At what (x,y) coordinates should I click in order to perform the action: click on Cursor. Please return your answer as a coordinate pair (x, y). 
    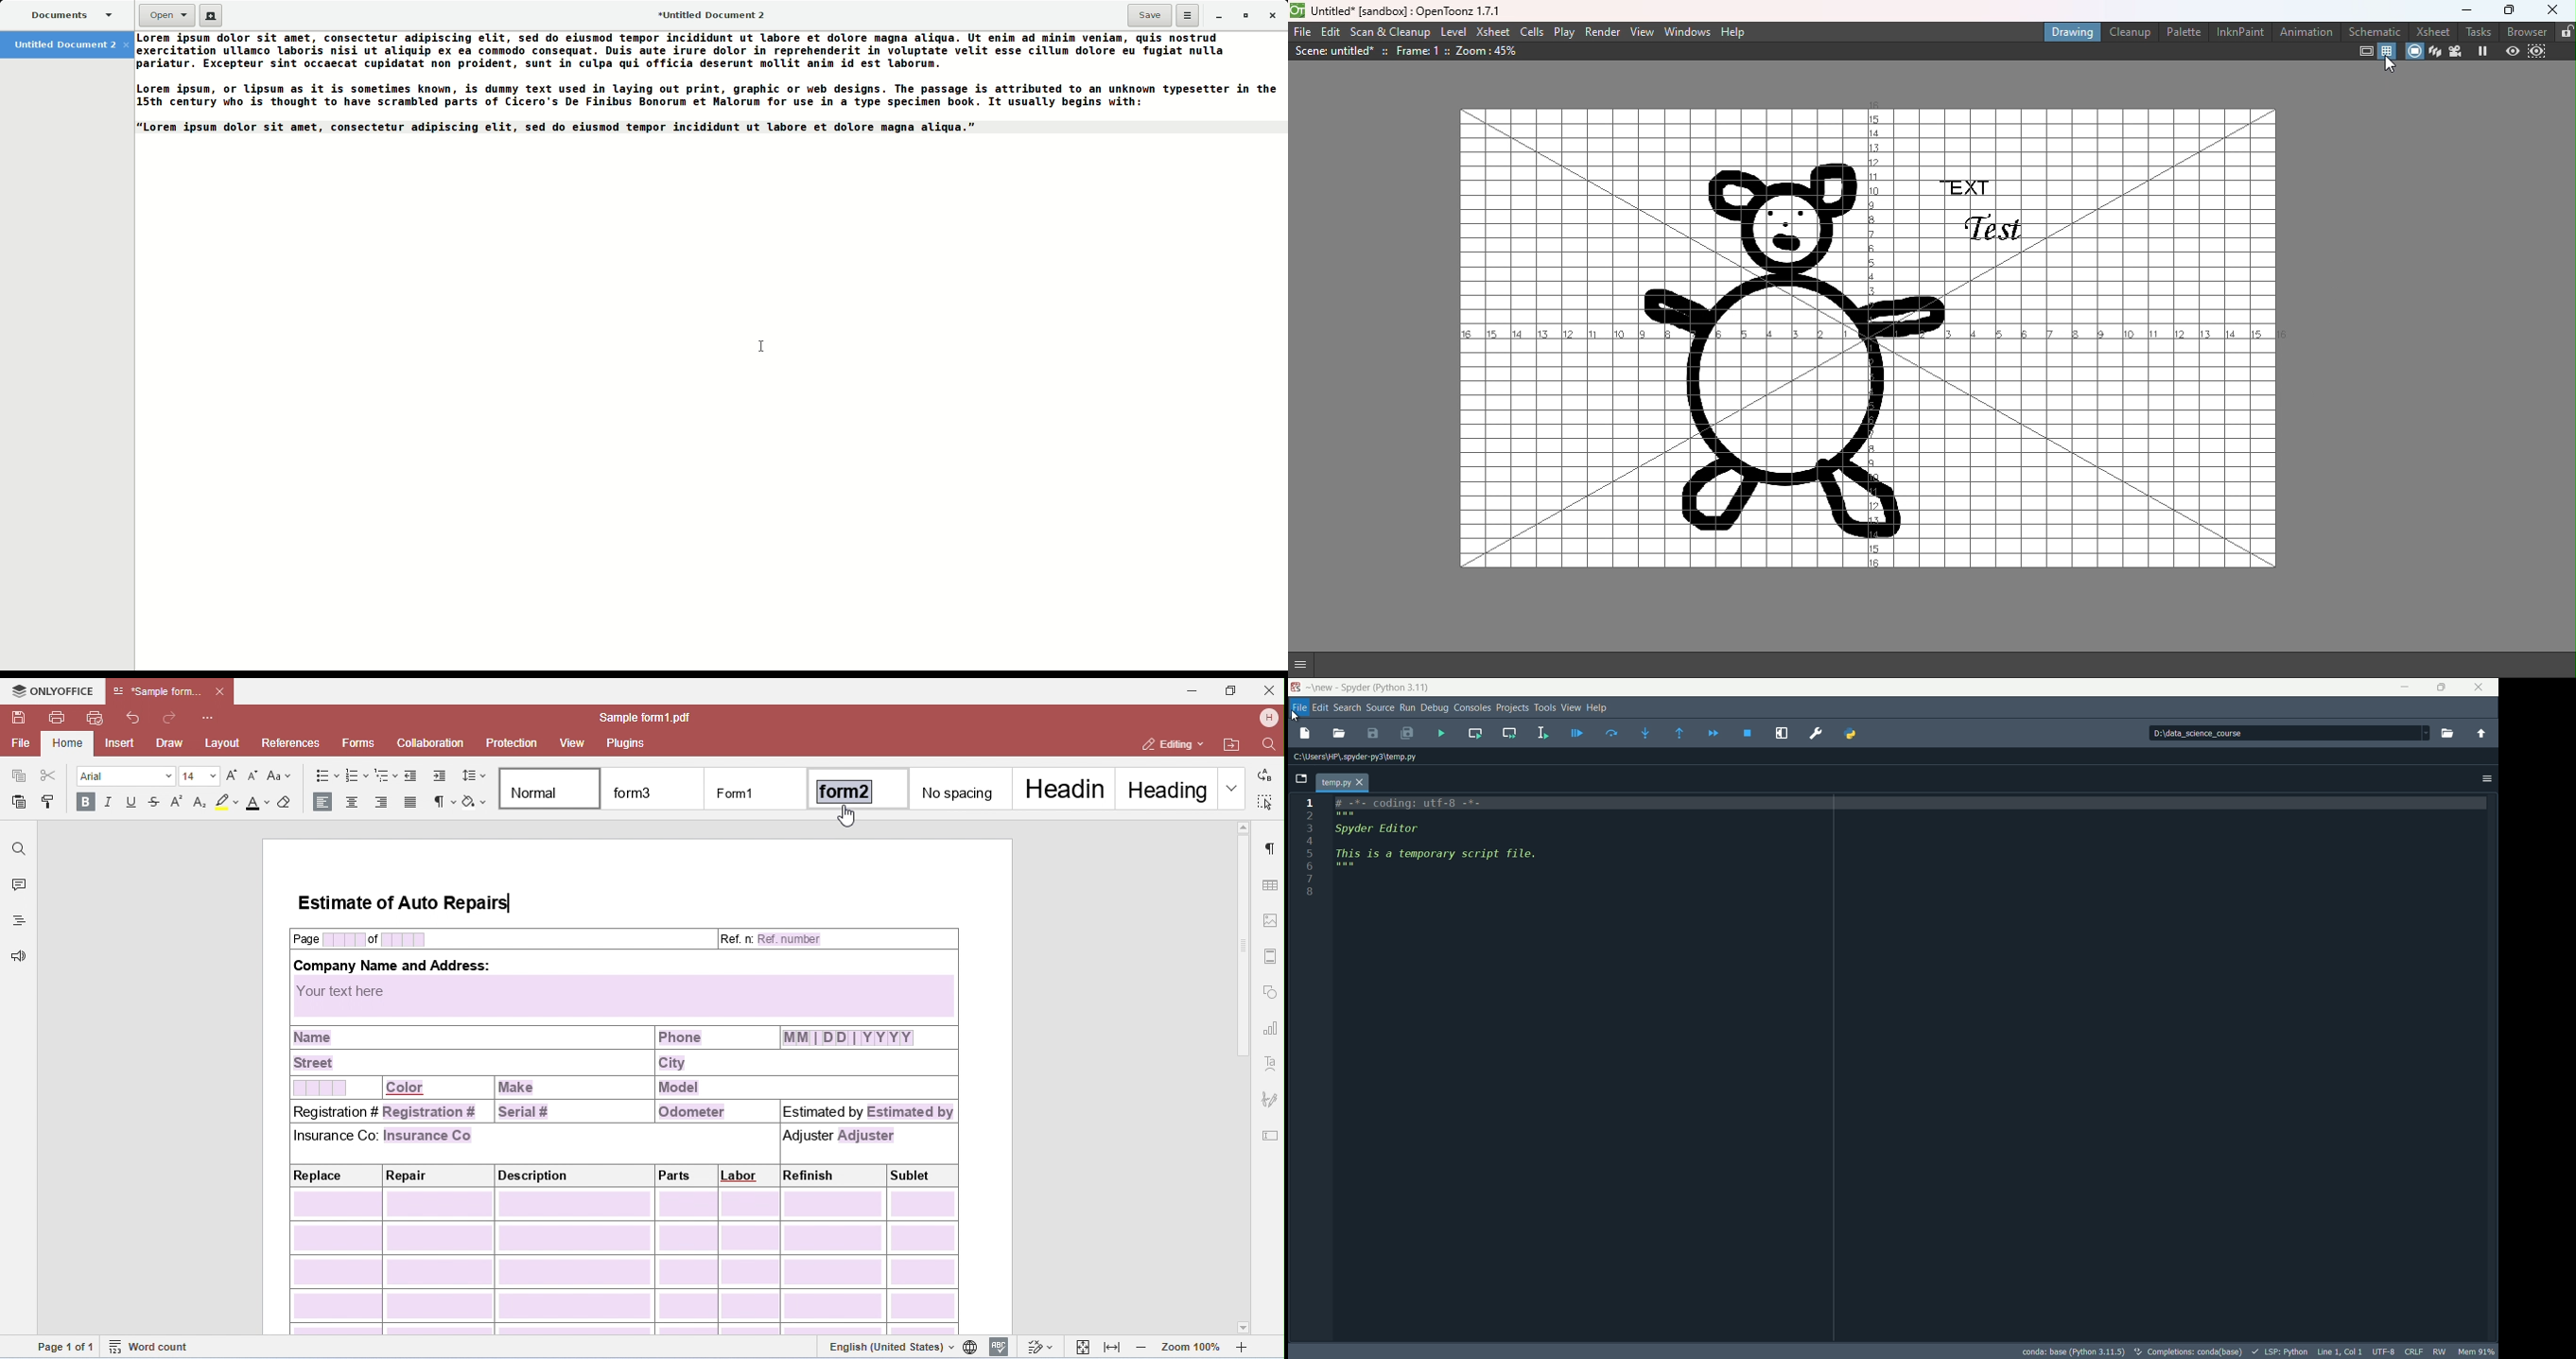
    Looking at the image, I should click on (1300, 718).